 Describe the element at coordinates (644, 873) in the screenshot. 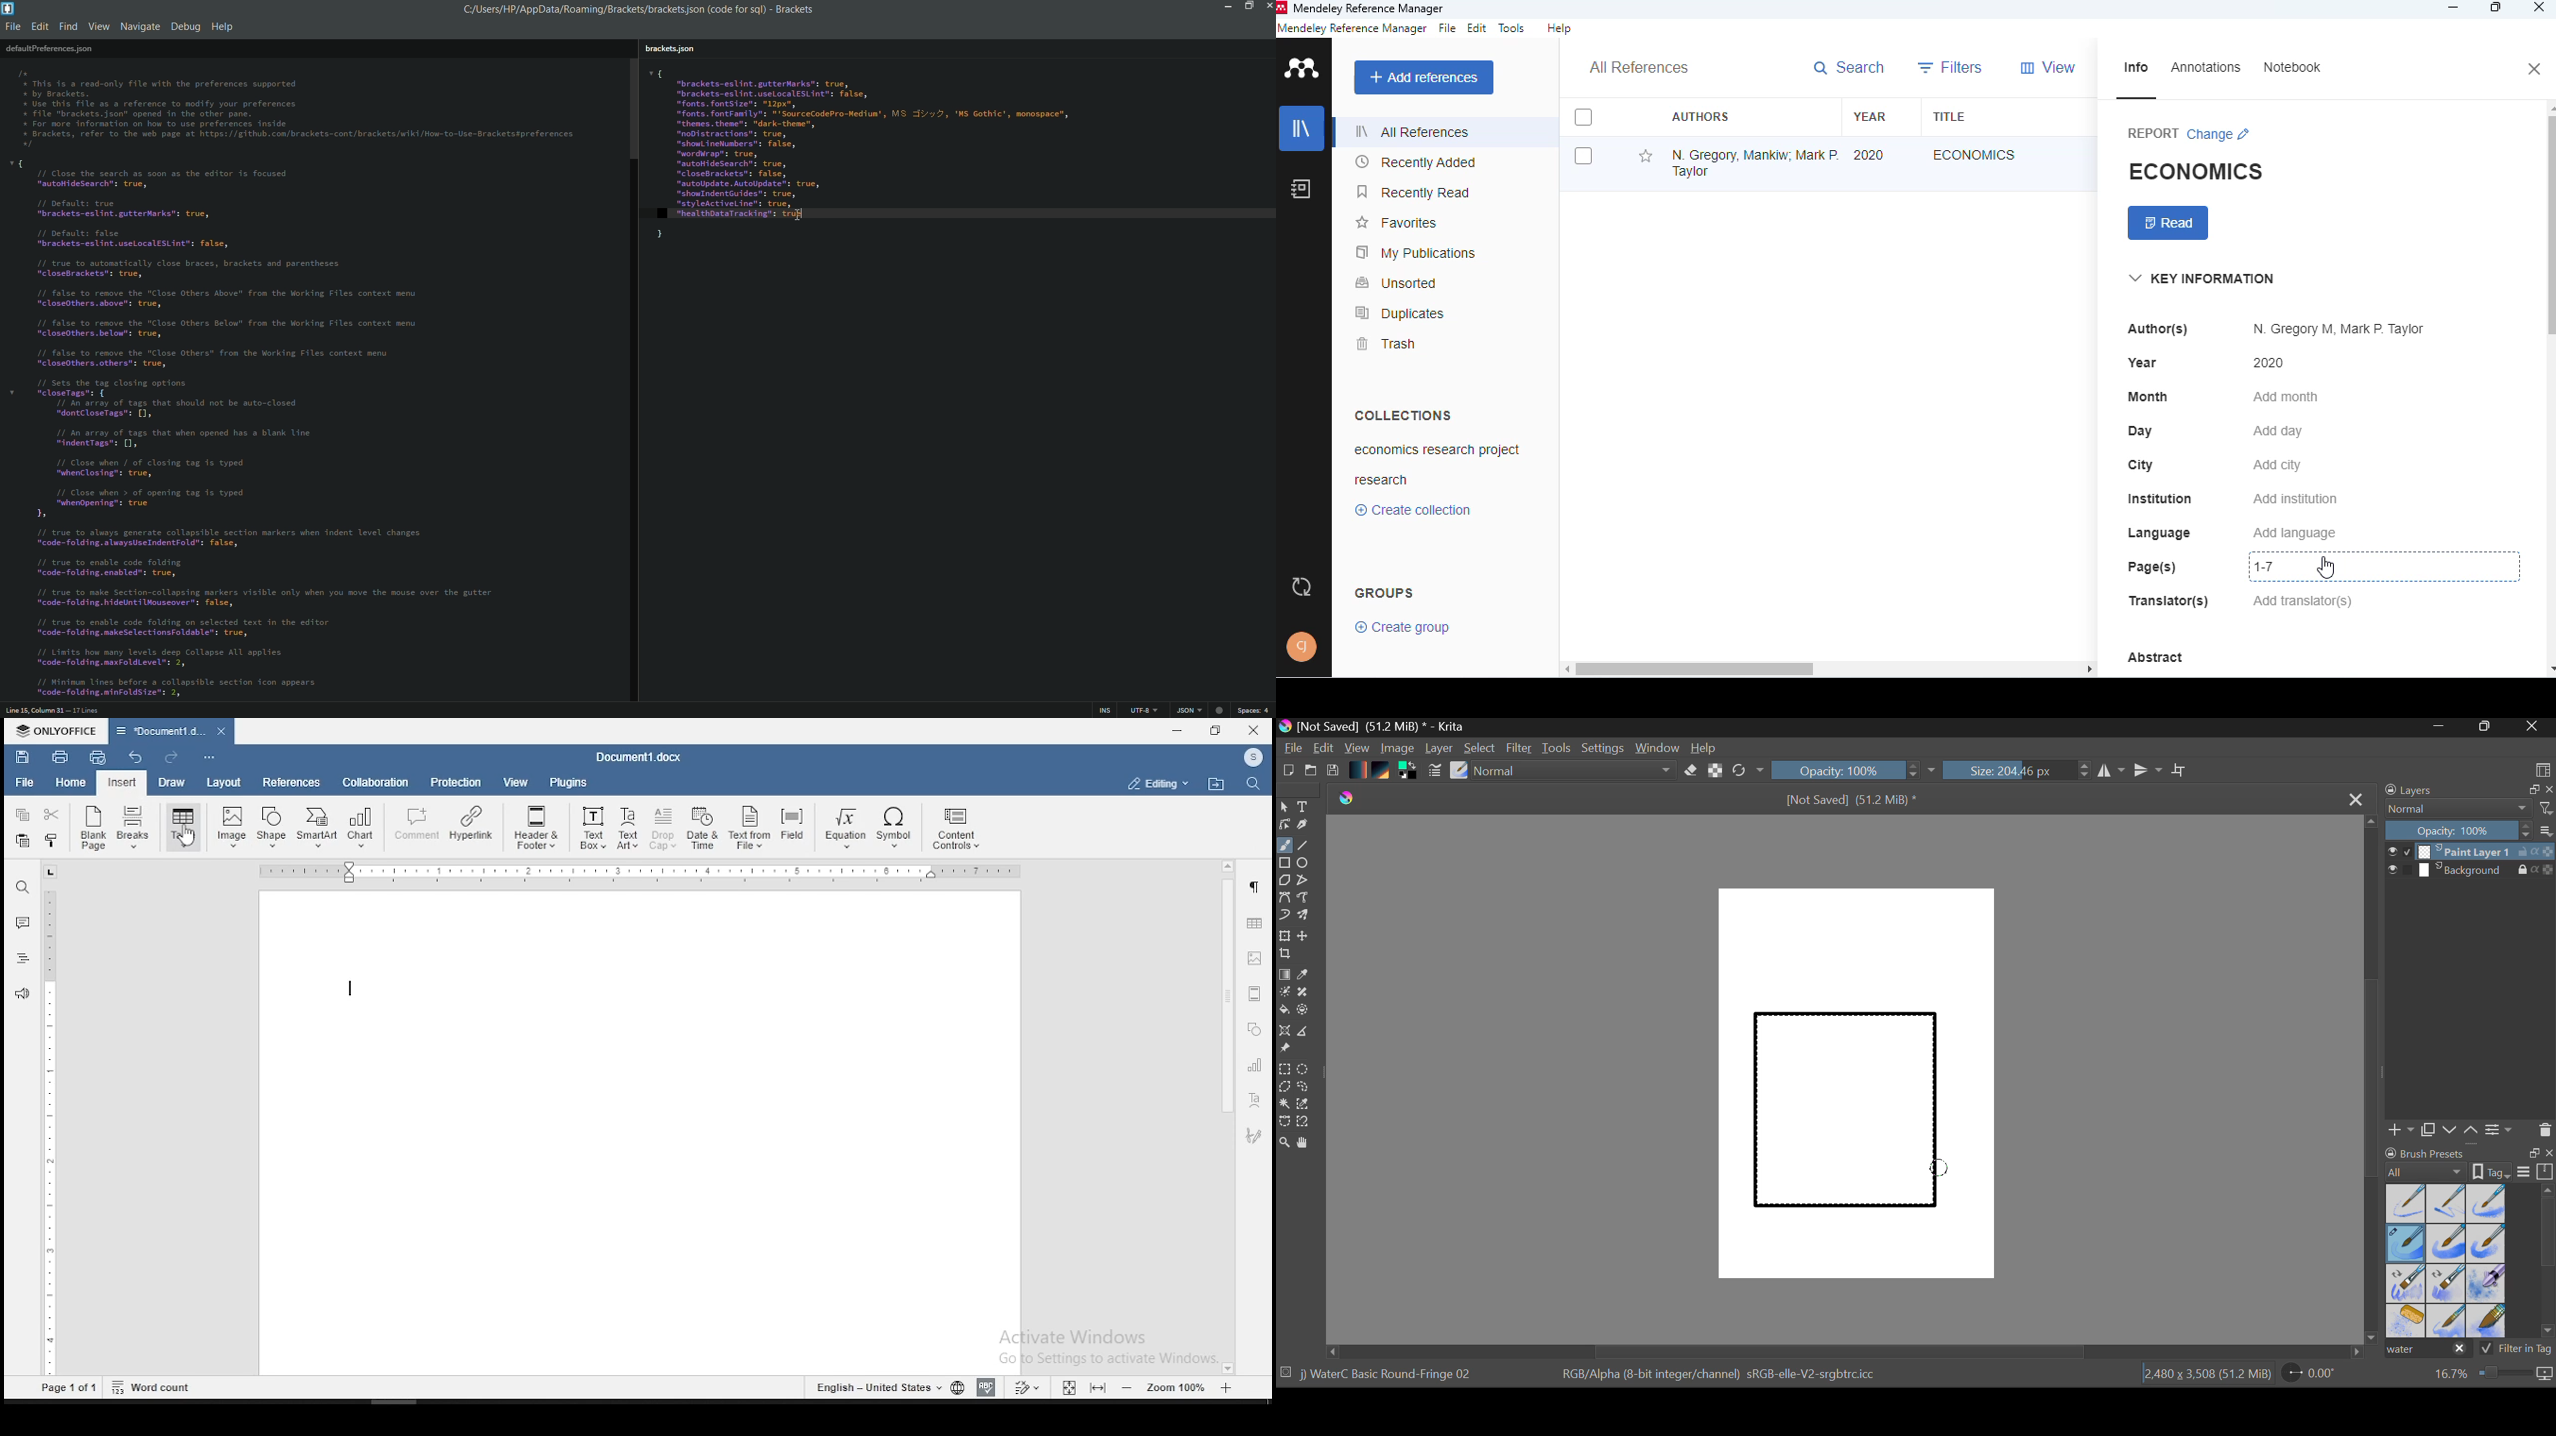

I see `Ruler` at that location.